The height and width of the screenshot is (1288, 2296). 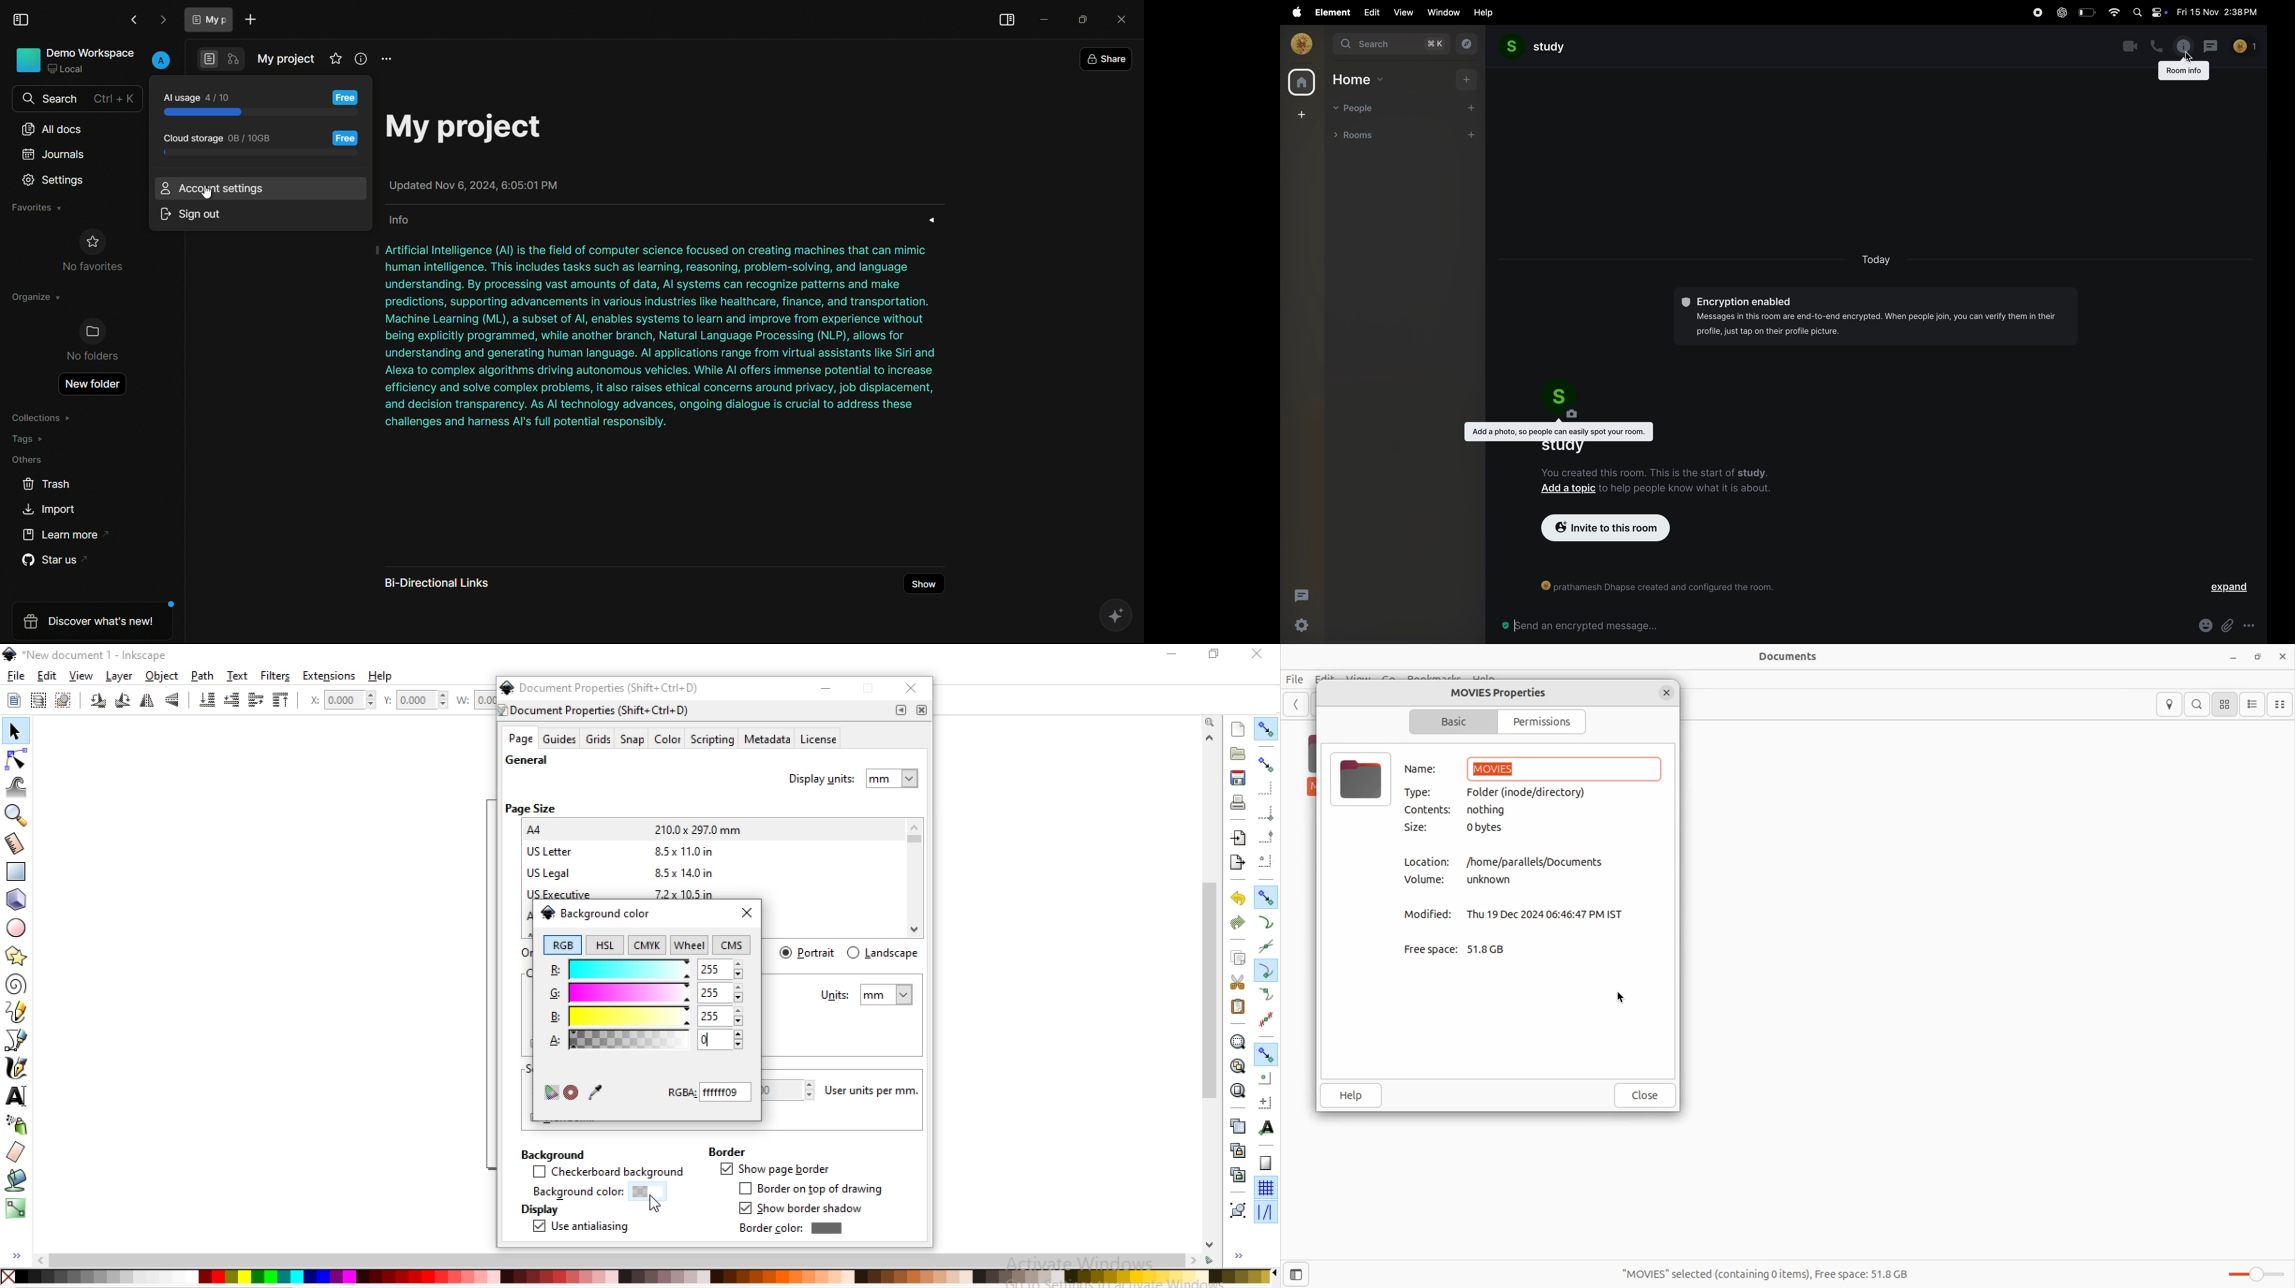 I want to click on document name, so click(x=286, y=60).